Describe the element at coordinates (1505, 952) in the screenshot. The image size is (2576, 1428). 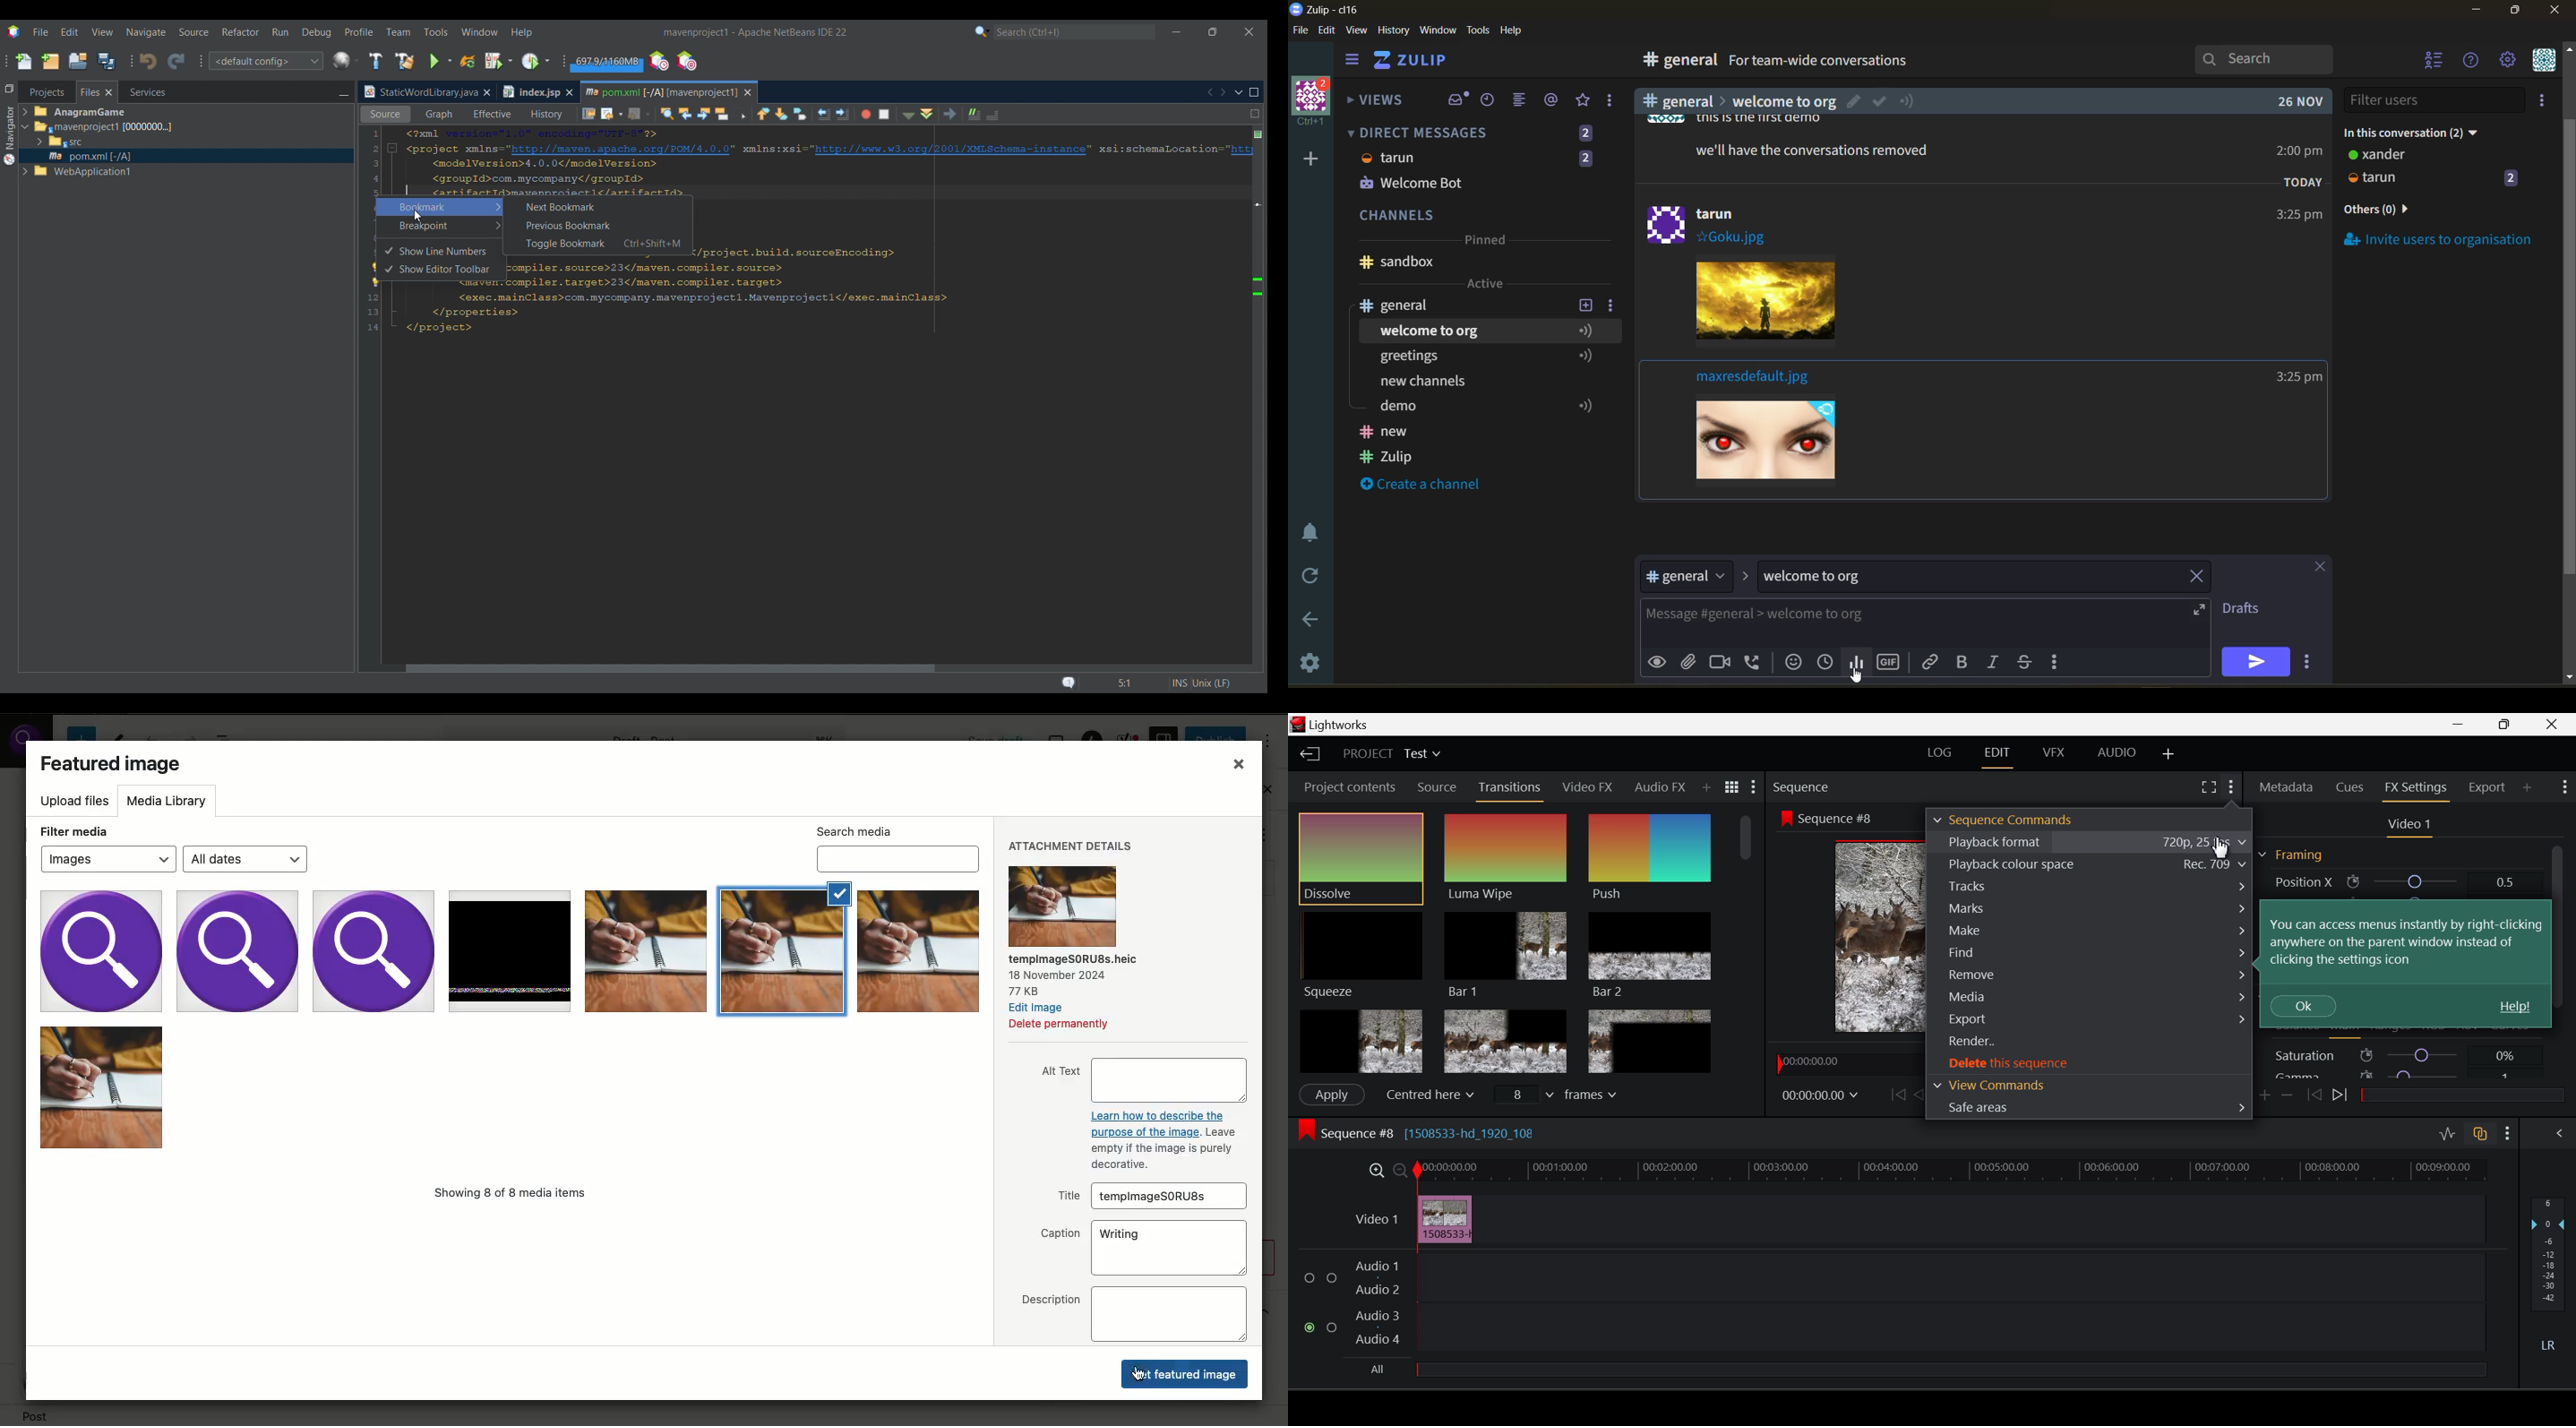
I see `Bar 1` at that location.